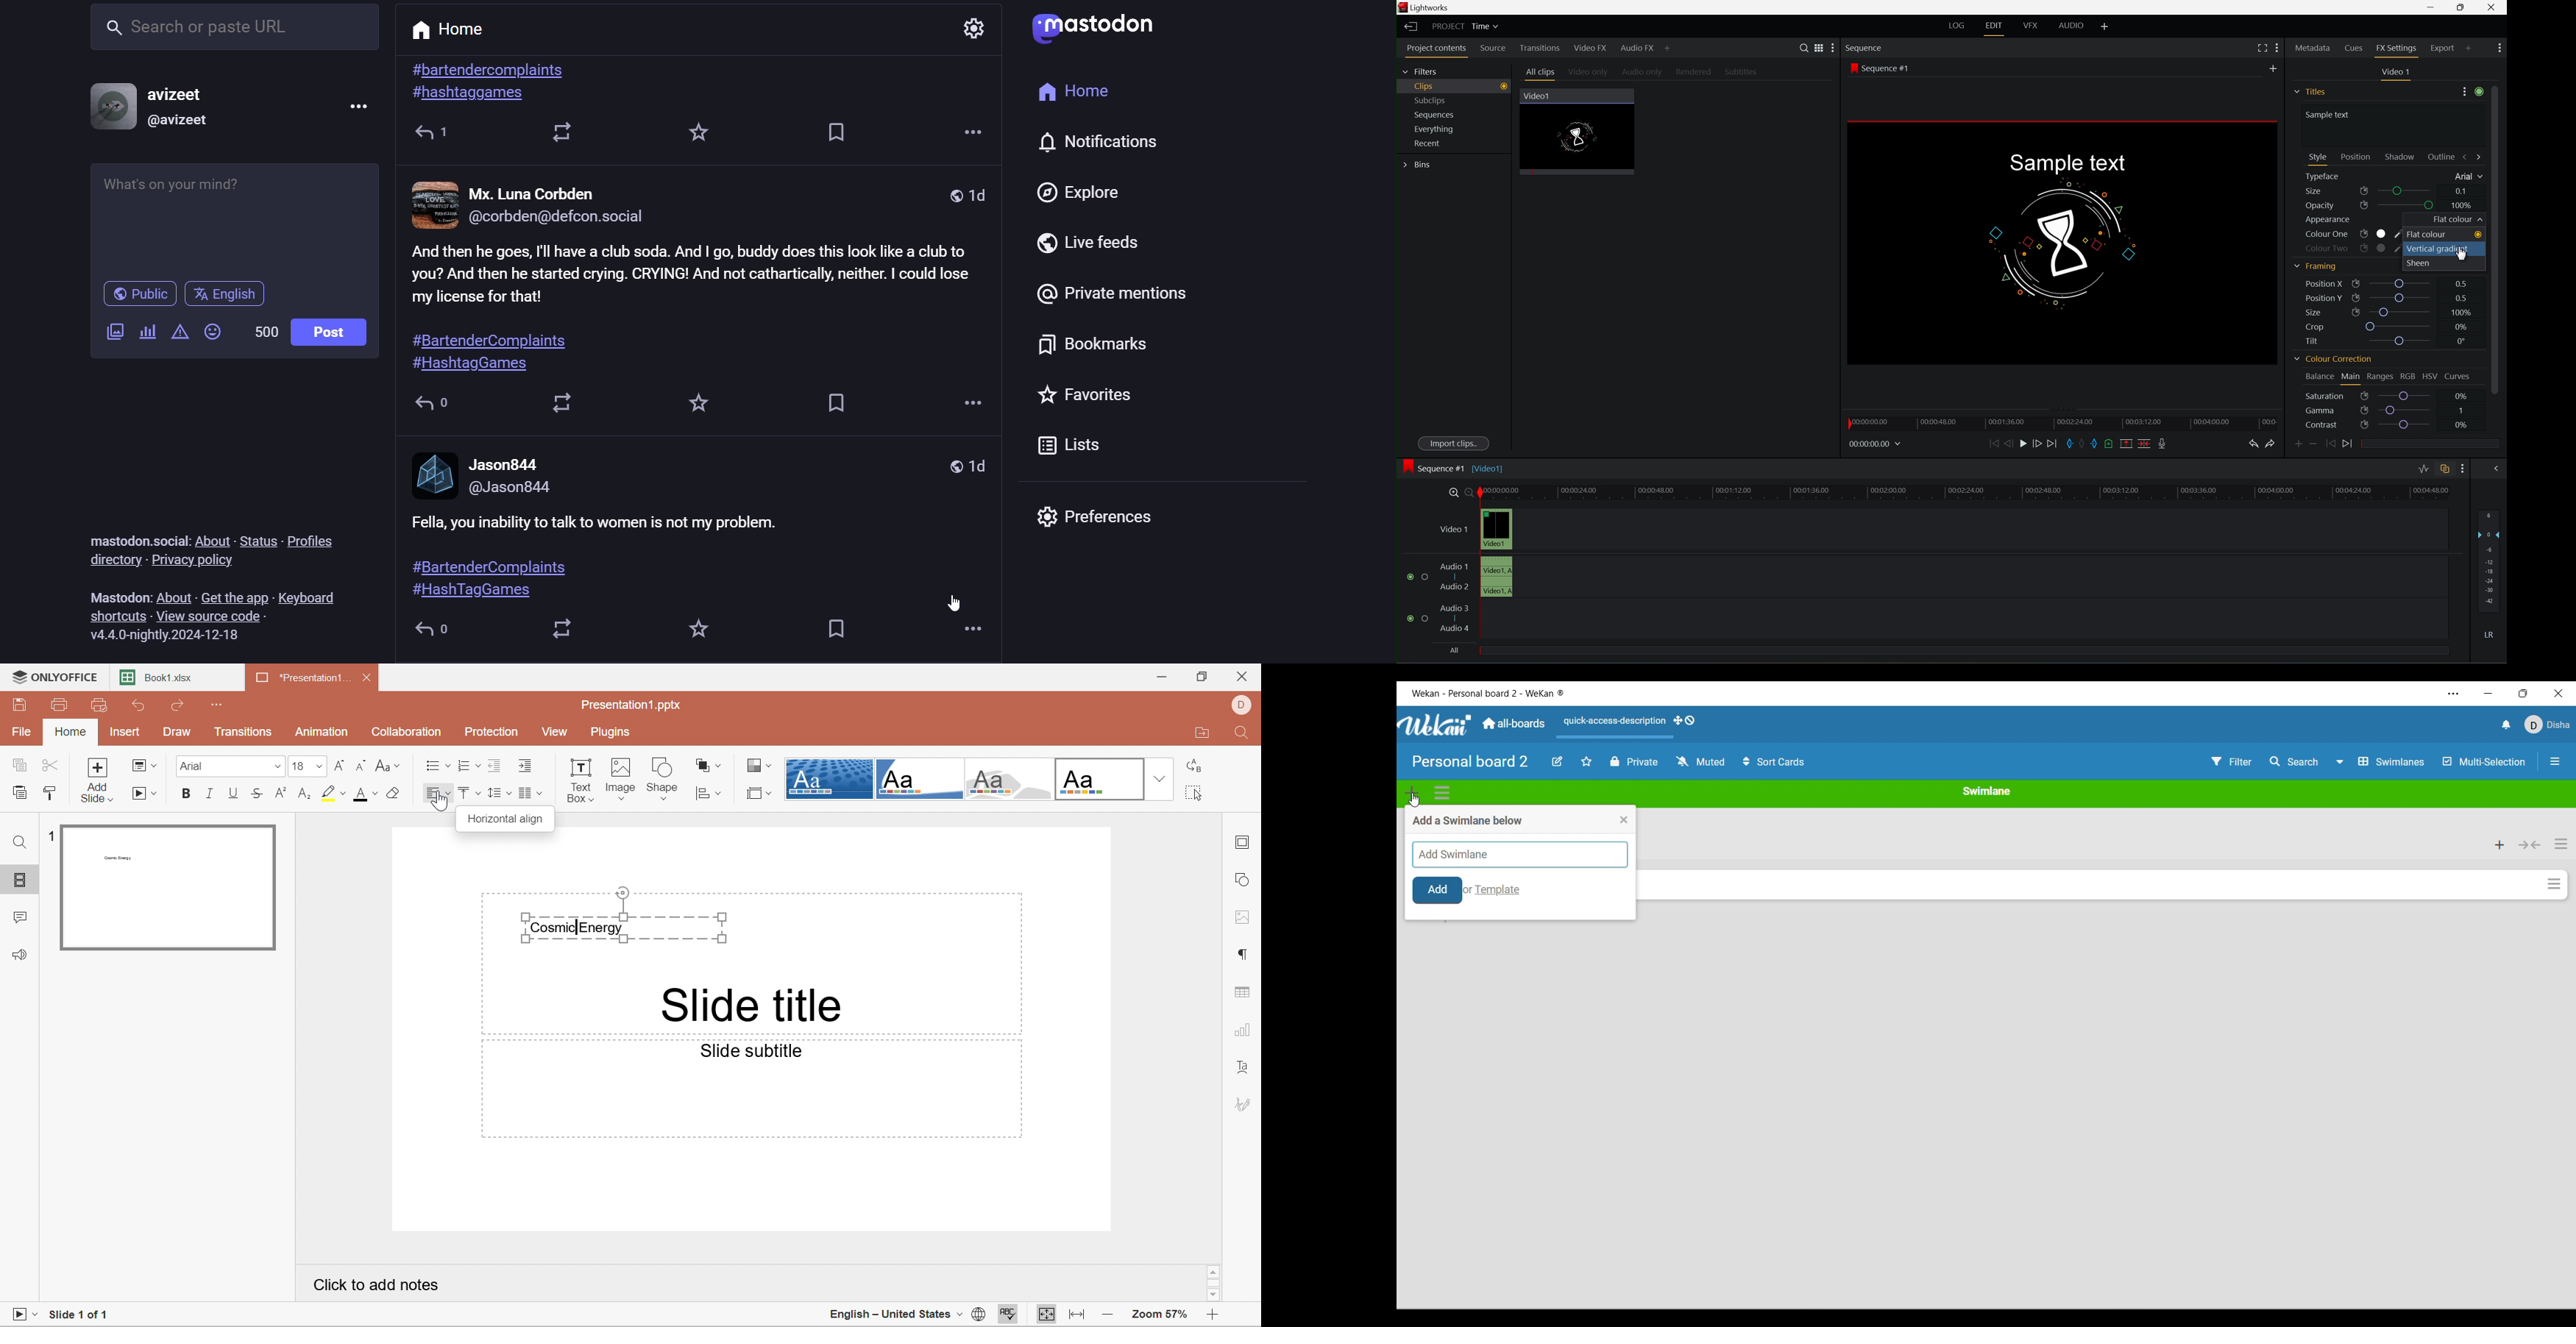 This screenshot has height=1344, width=2576. What do you see at coordinates (2492, 634) in the screenshot?
I see `mute` at bounding box center [2492, 634].